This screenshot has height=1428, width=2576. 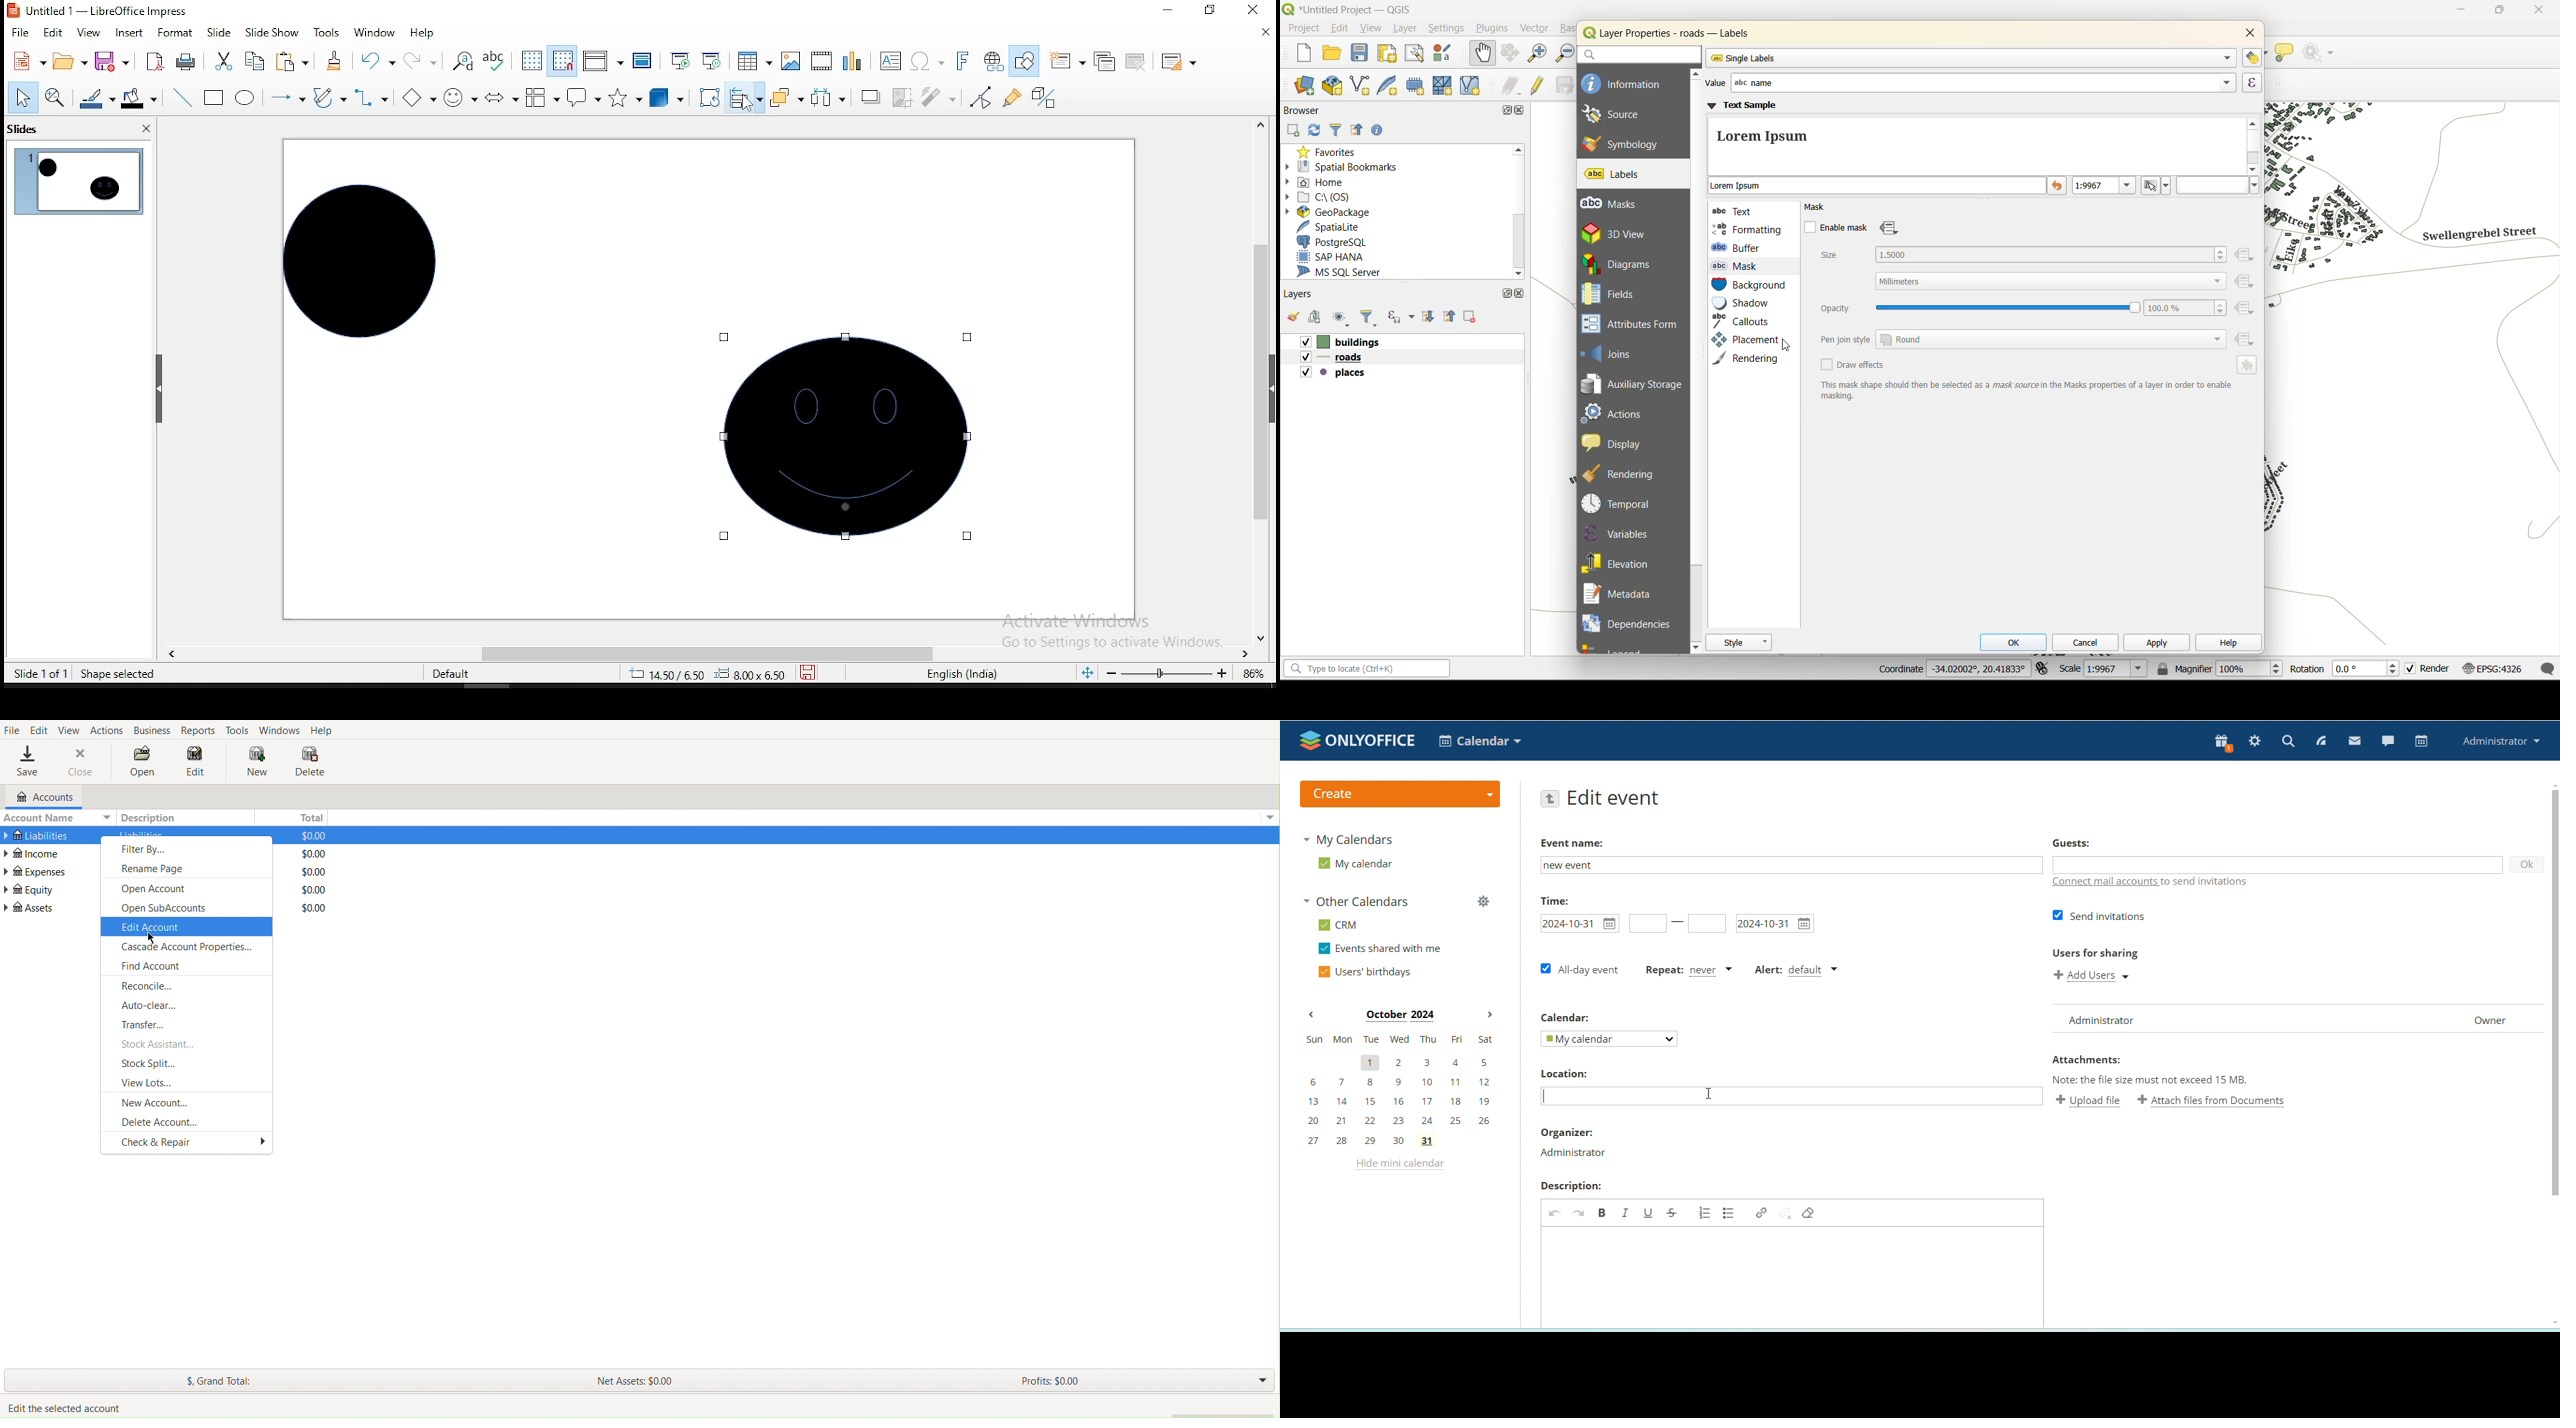 I want to click on location, so click(x=1563, y=1074).